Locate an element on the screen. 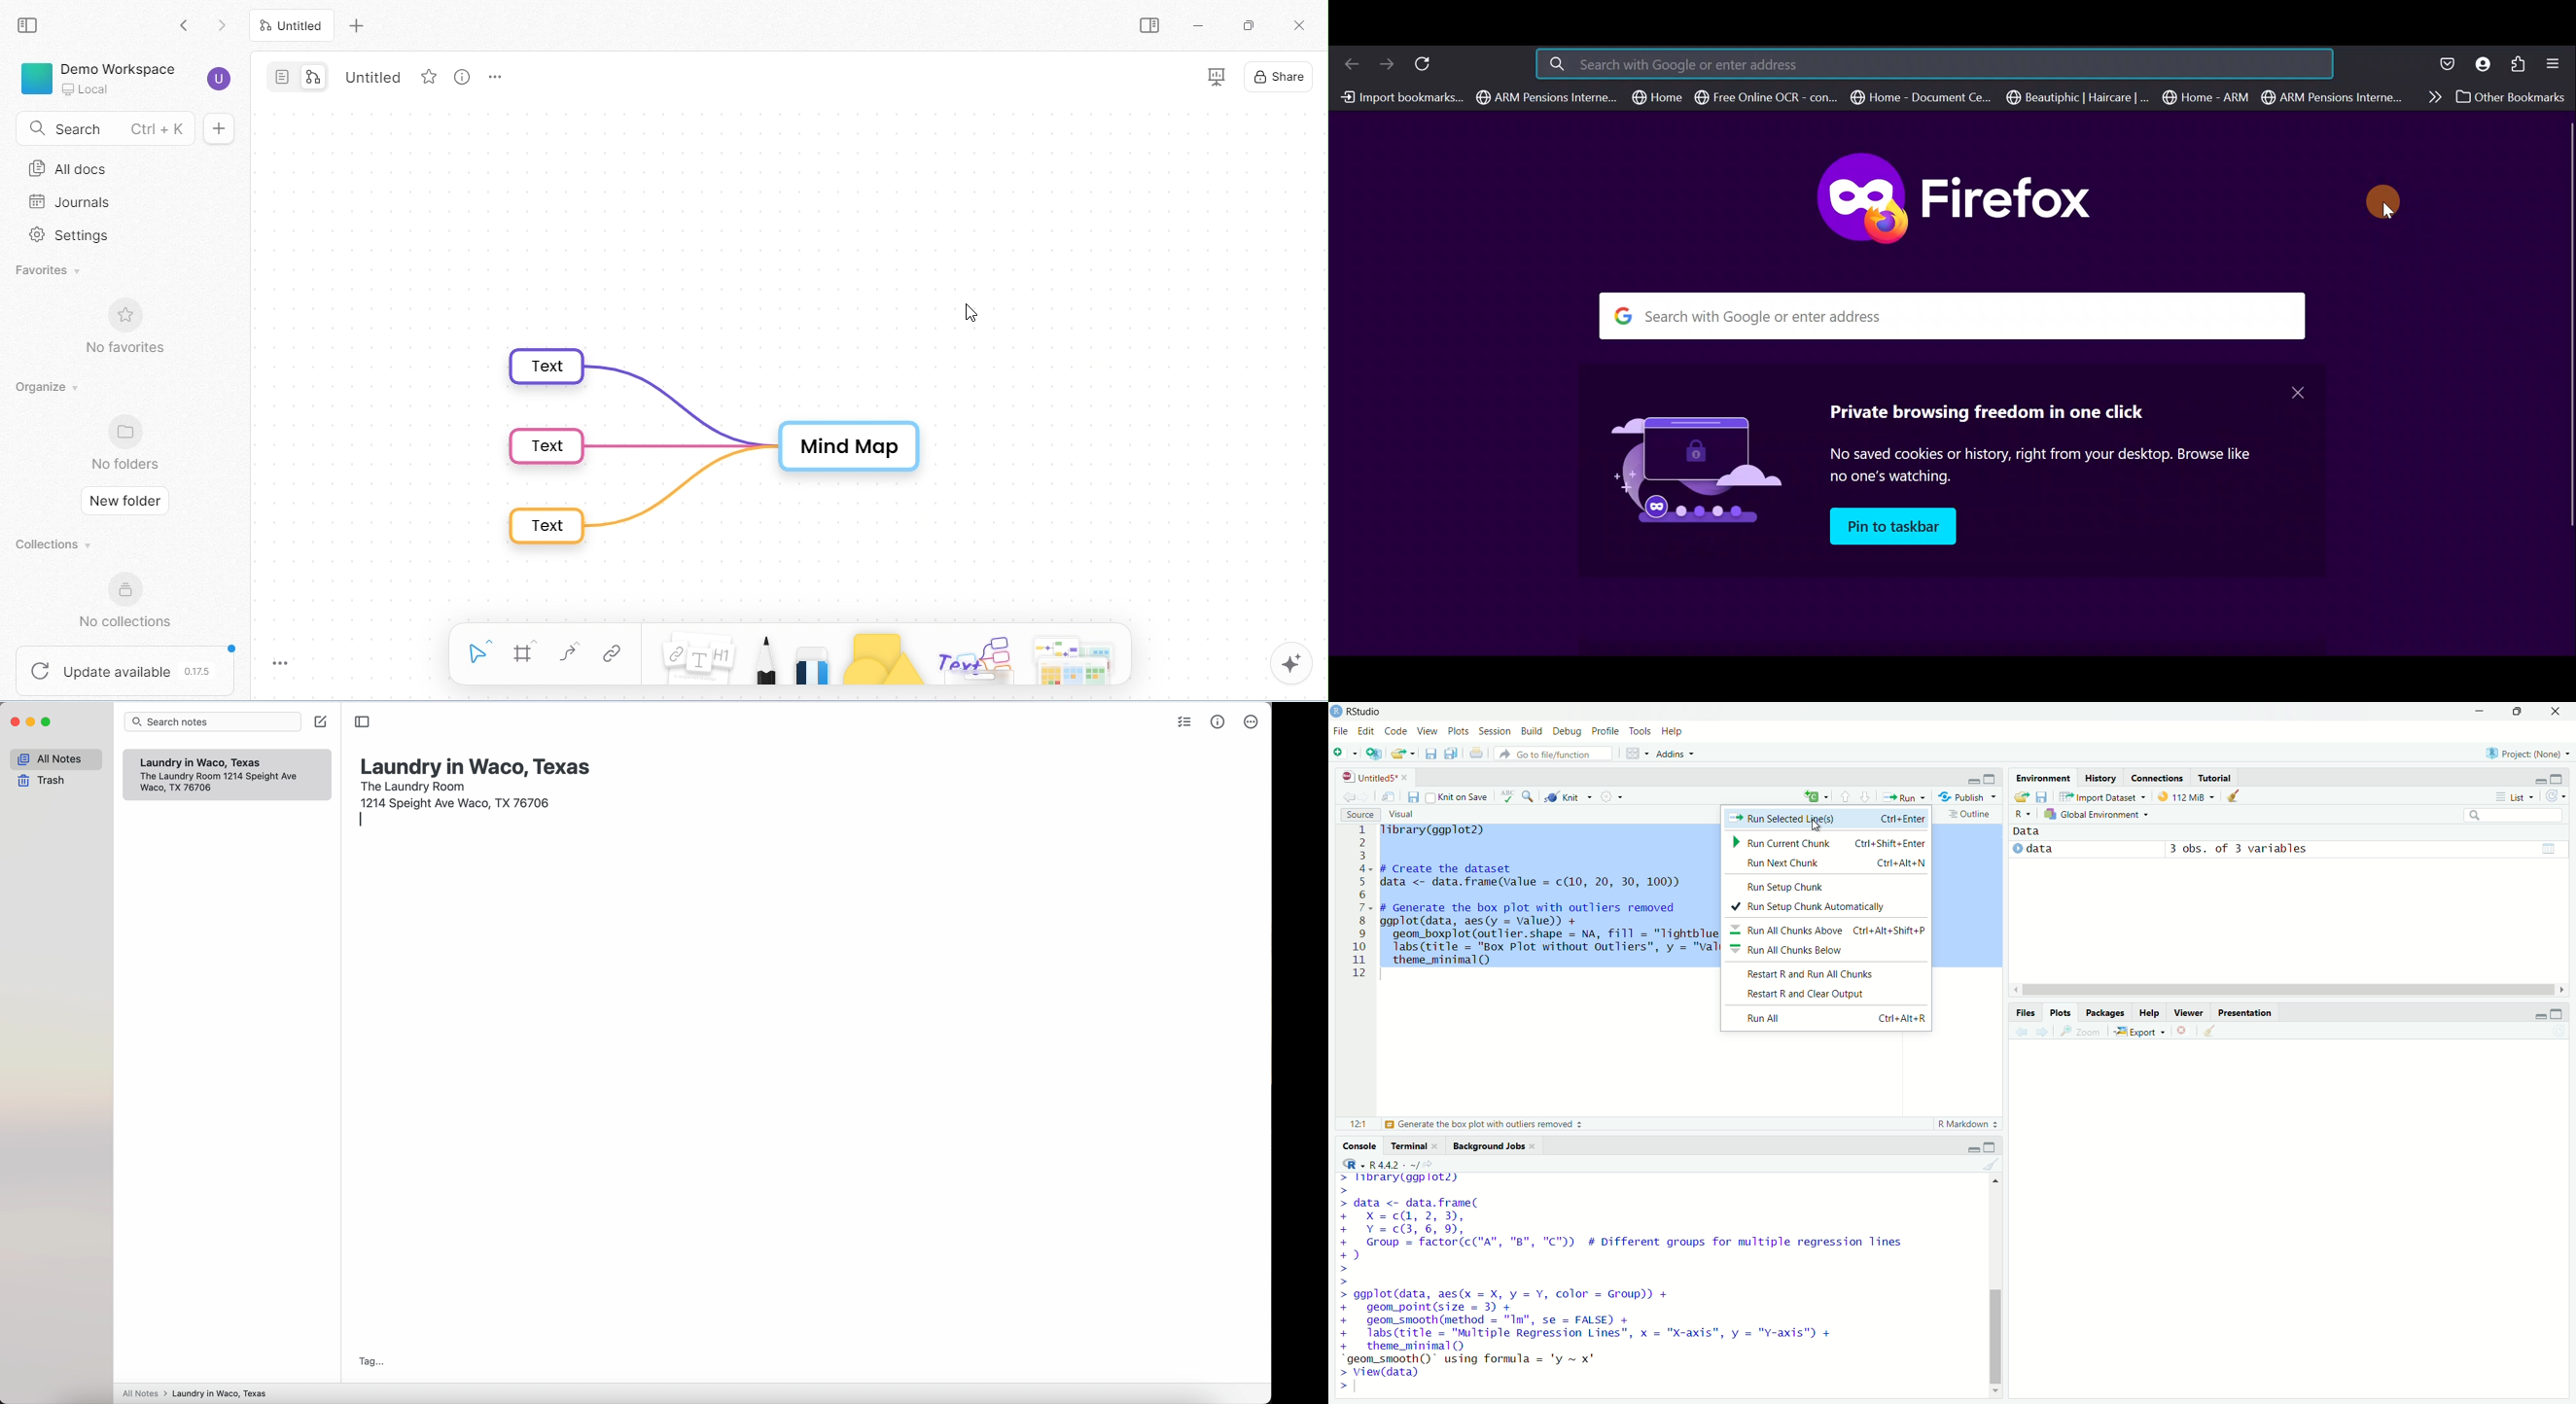 This screenshot has width=2576, height=1428. * Run Selected Lige(s) Ctrl+Enter is located at coordinates (1826, 819).